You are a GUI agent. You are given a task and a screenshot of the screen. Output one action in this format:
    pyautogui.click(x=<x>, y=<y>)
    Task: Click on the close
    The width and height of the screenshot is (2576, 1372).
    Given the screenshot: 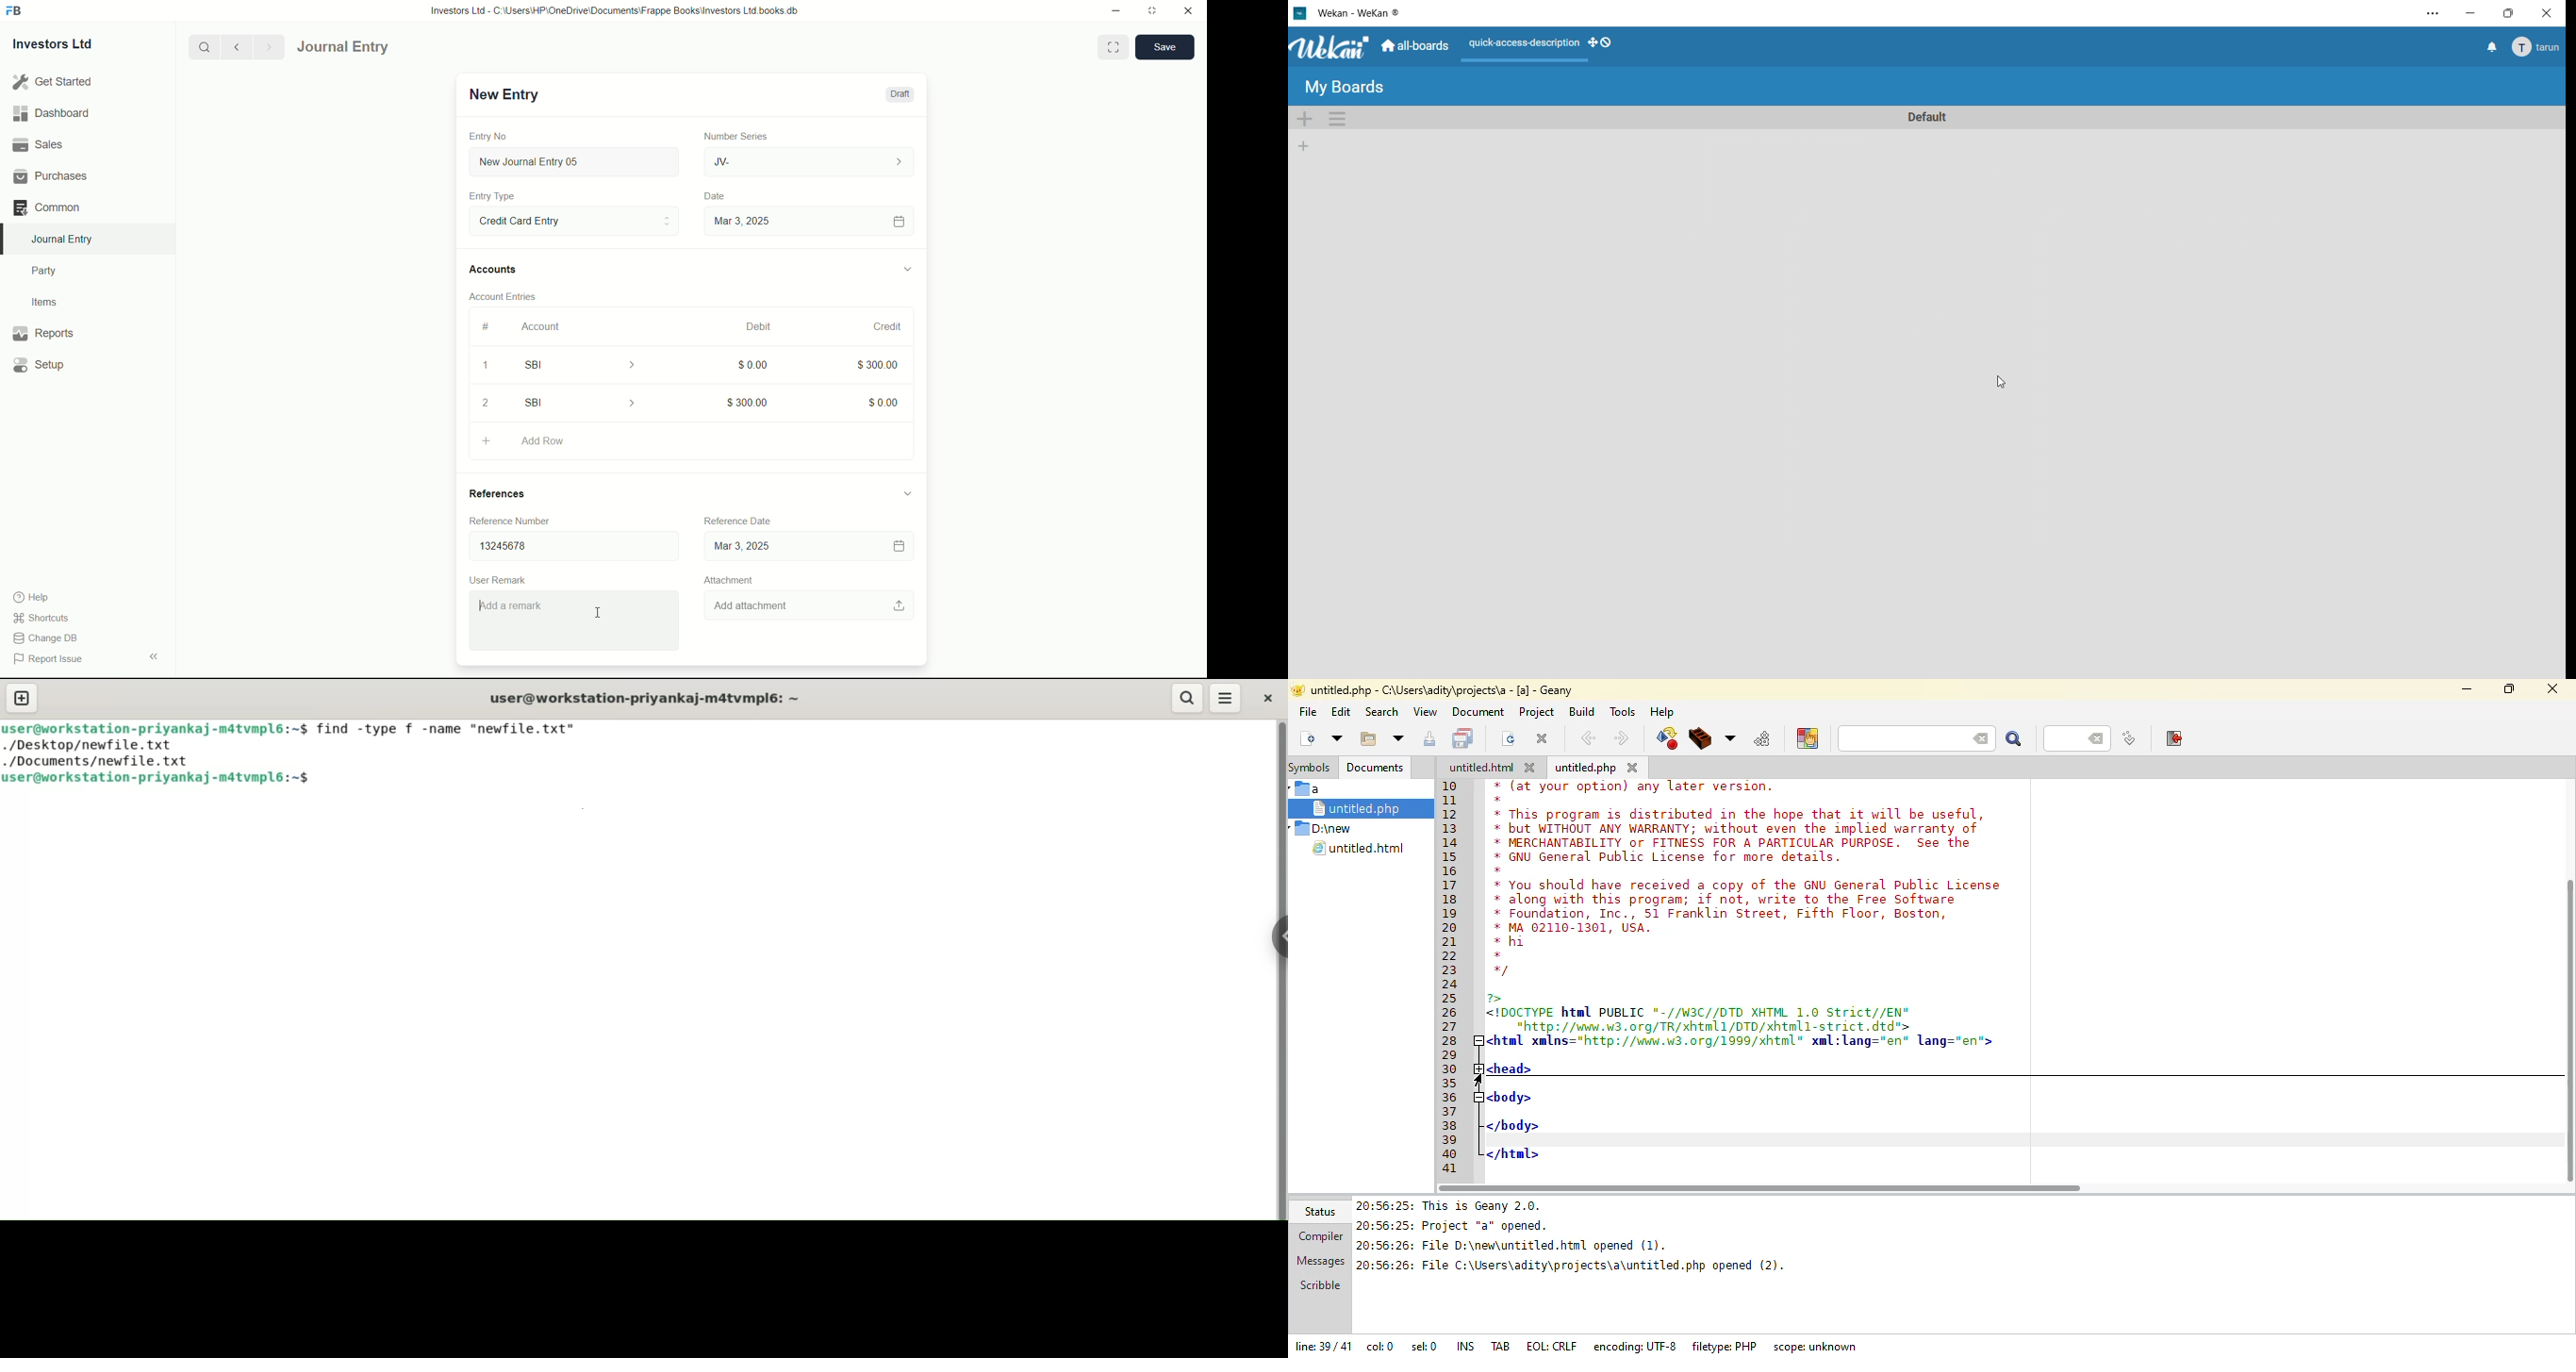 What is the action you would take?
    pyautogui.click(x=2546, y=12)
    